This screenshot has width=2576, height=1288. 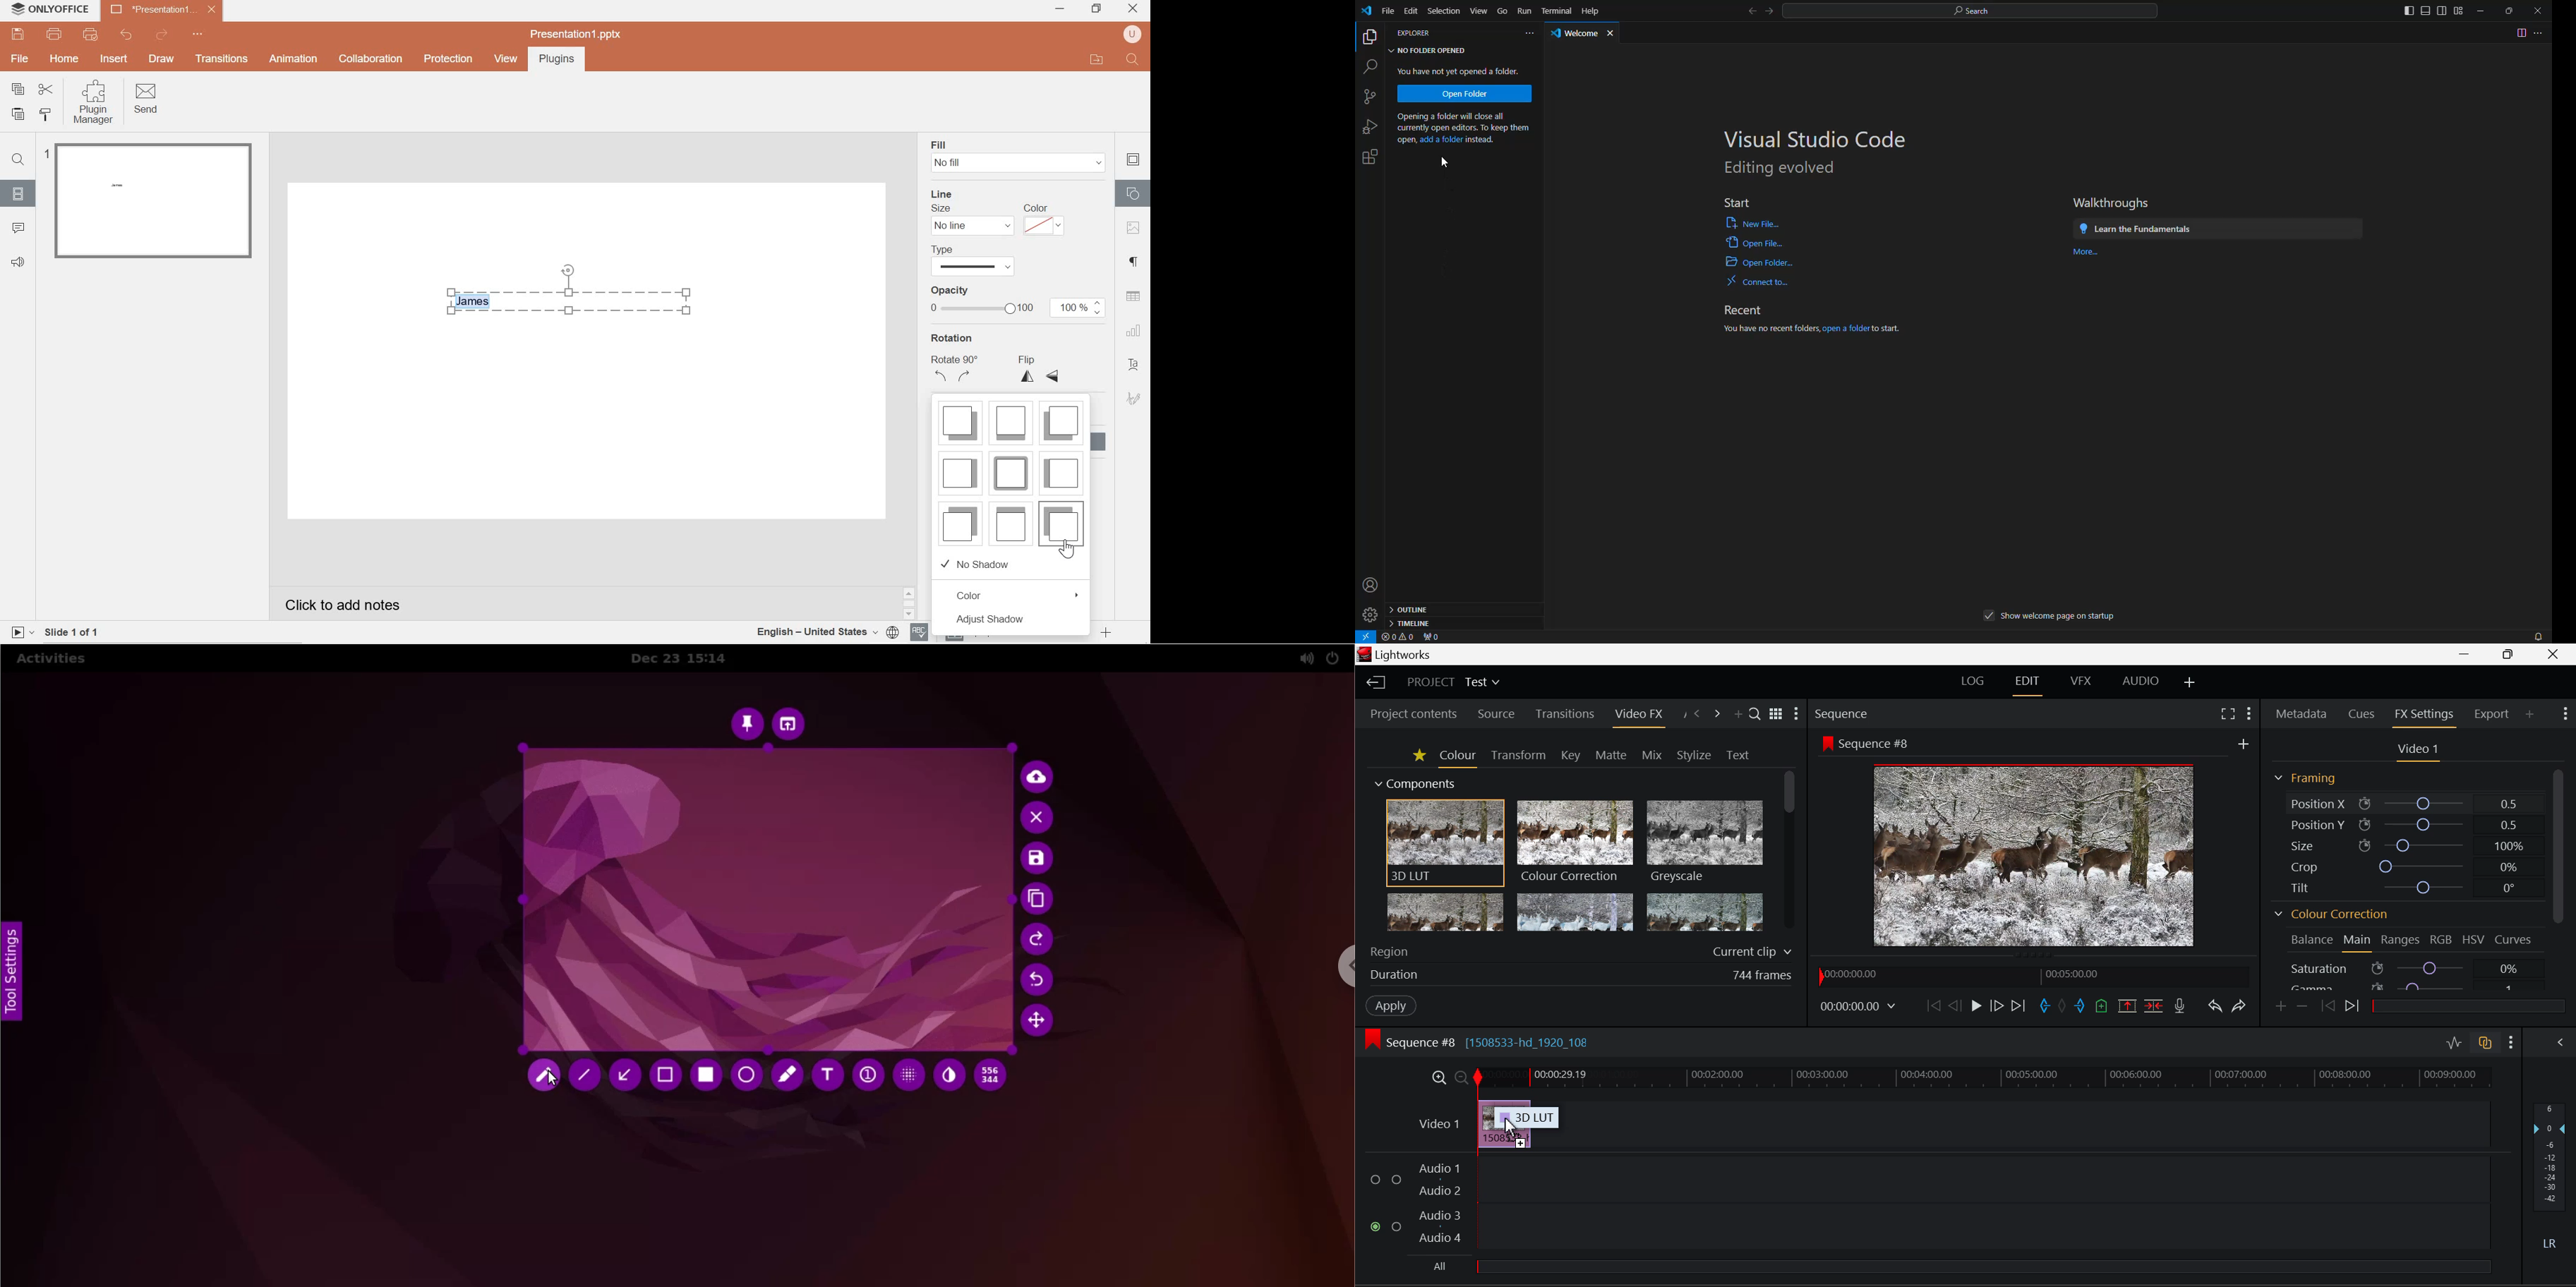 What do you see at coordinates (2511, 1042) in the screenshot?
I see `Show Settings` at bounding box center [2511, 1042].